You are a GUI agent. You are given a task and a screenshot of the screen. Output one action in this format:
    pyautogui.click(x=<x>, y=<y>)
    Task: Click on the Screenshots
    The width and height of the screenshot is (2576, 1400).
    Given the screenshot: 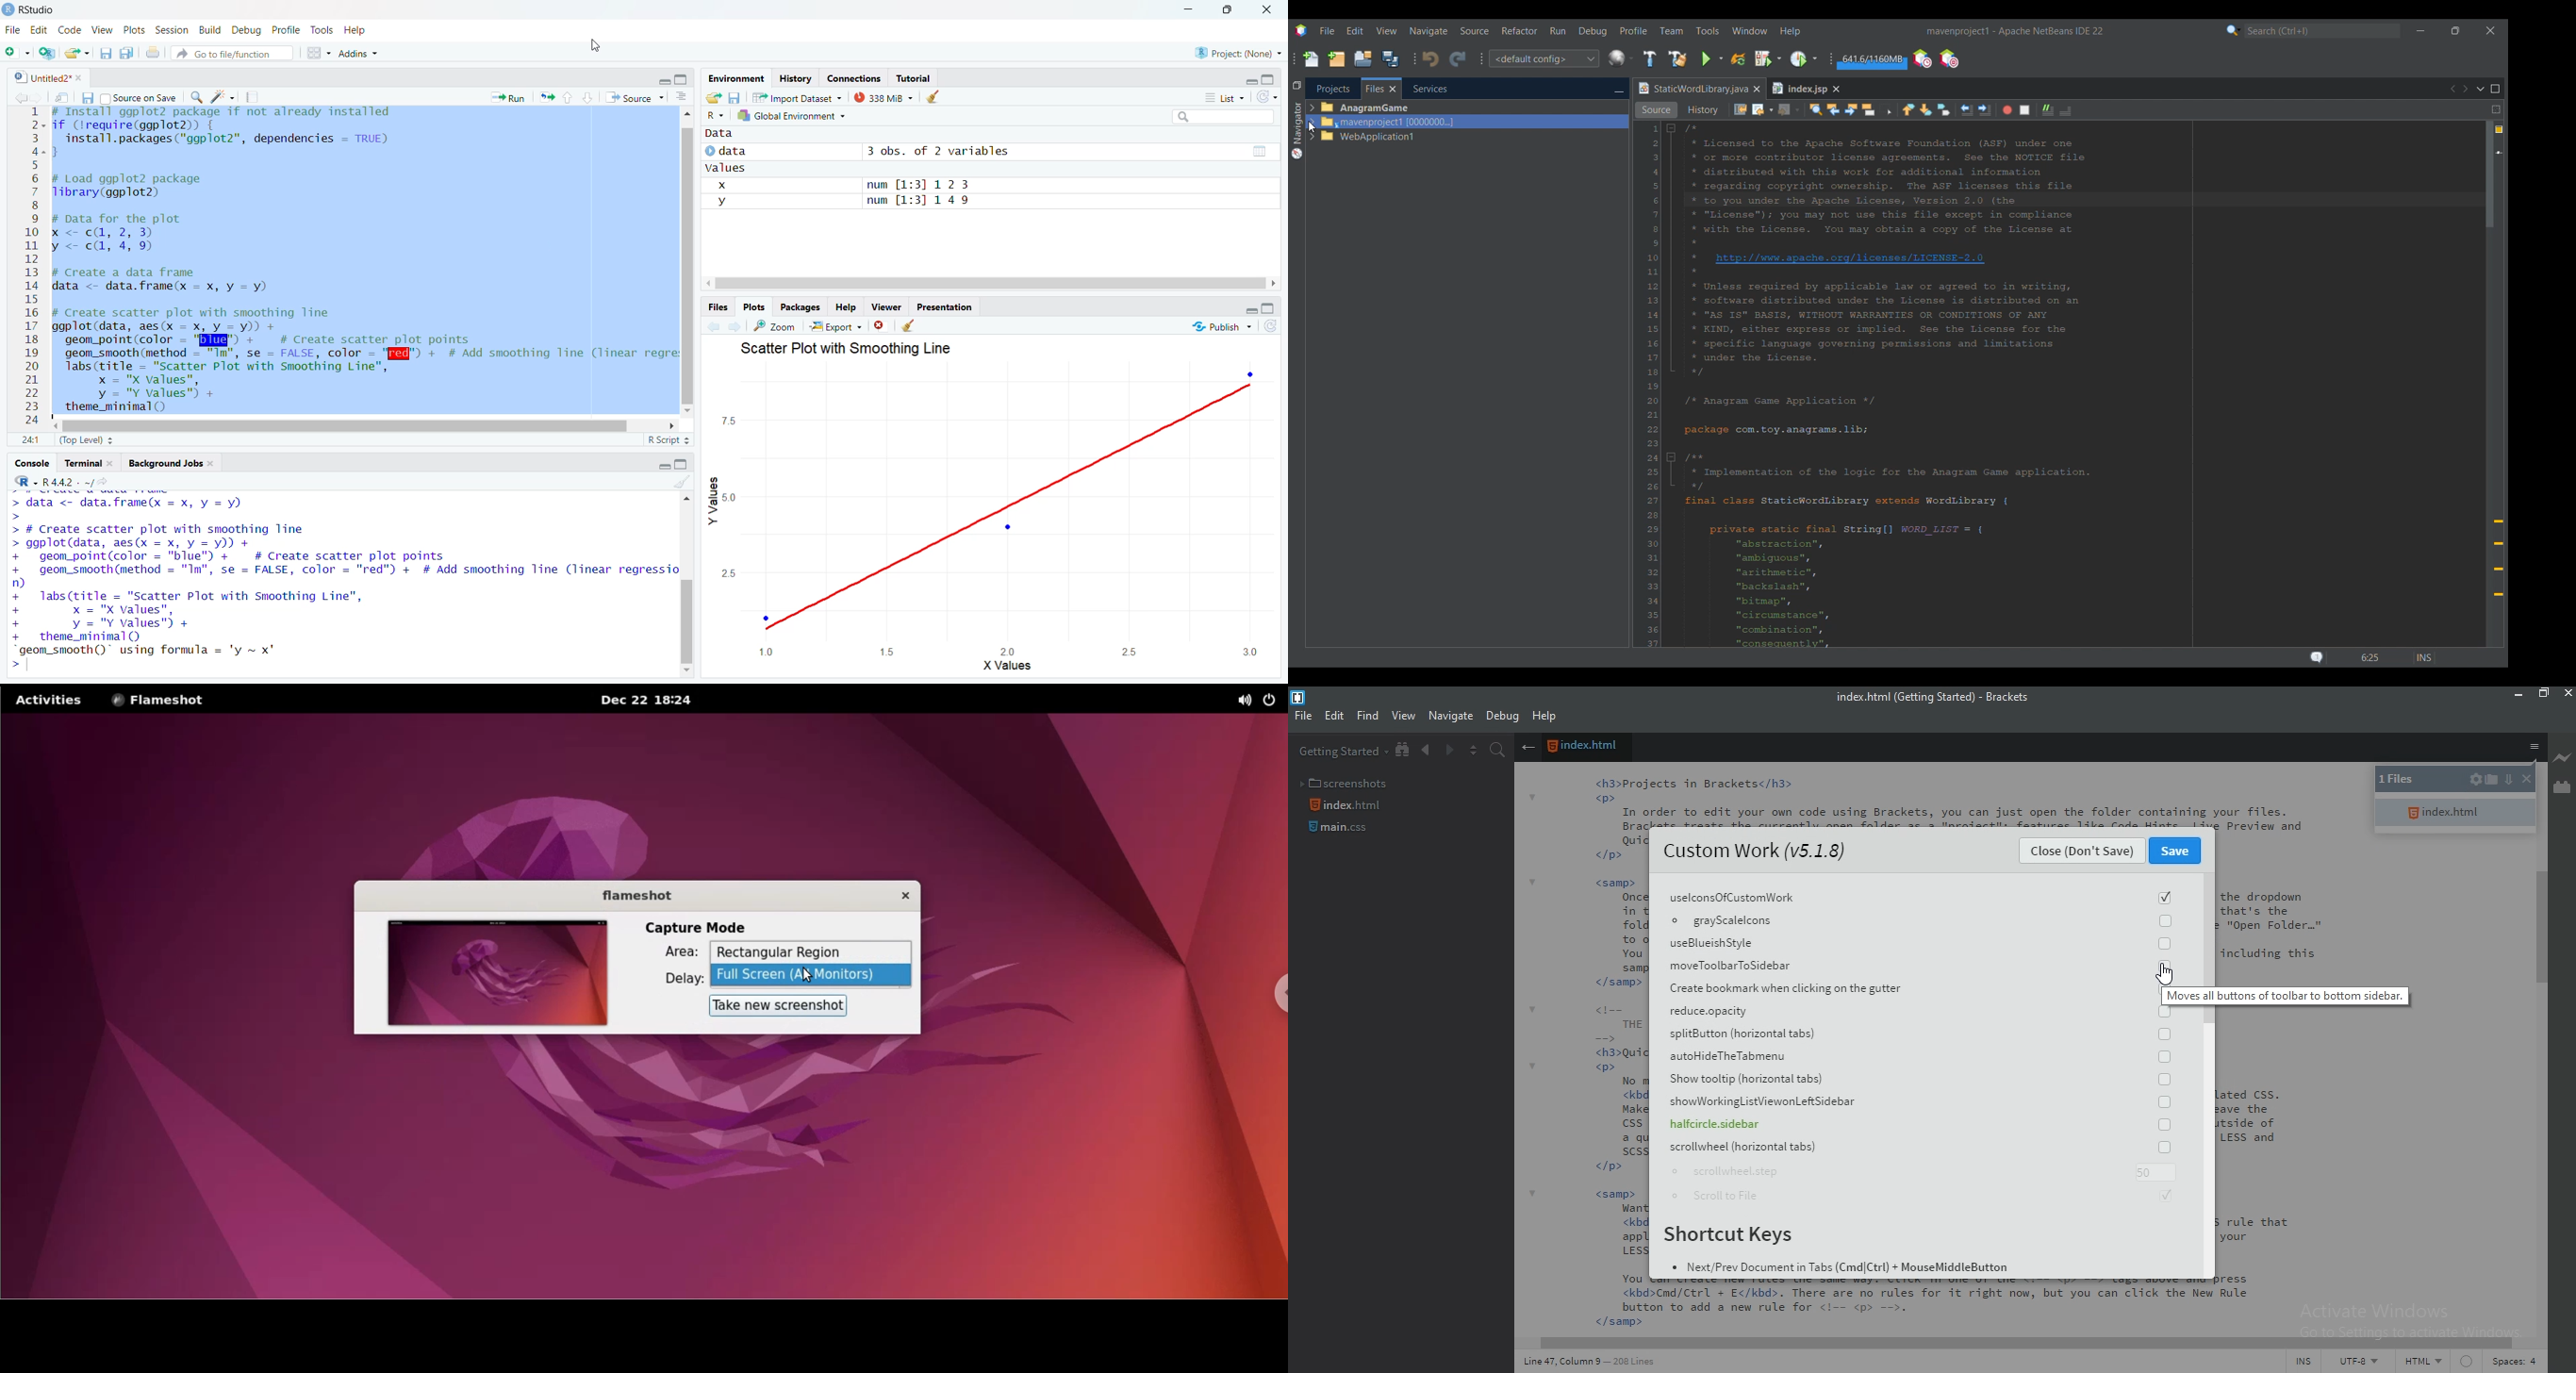 What is the action you would take?
    pyautogui.click(x=1347, y=781)
    